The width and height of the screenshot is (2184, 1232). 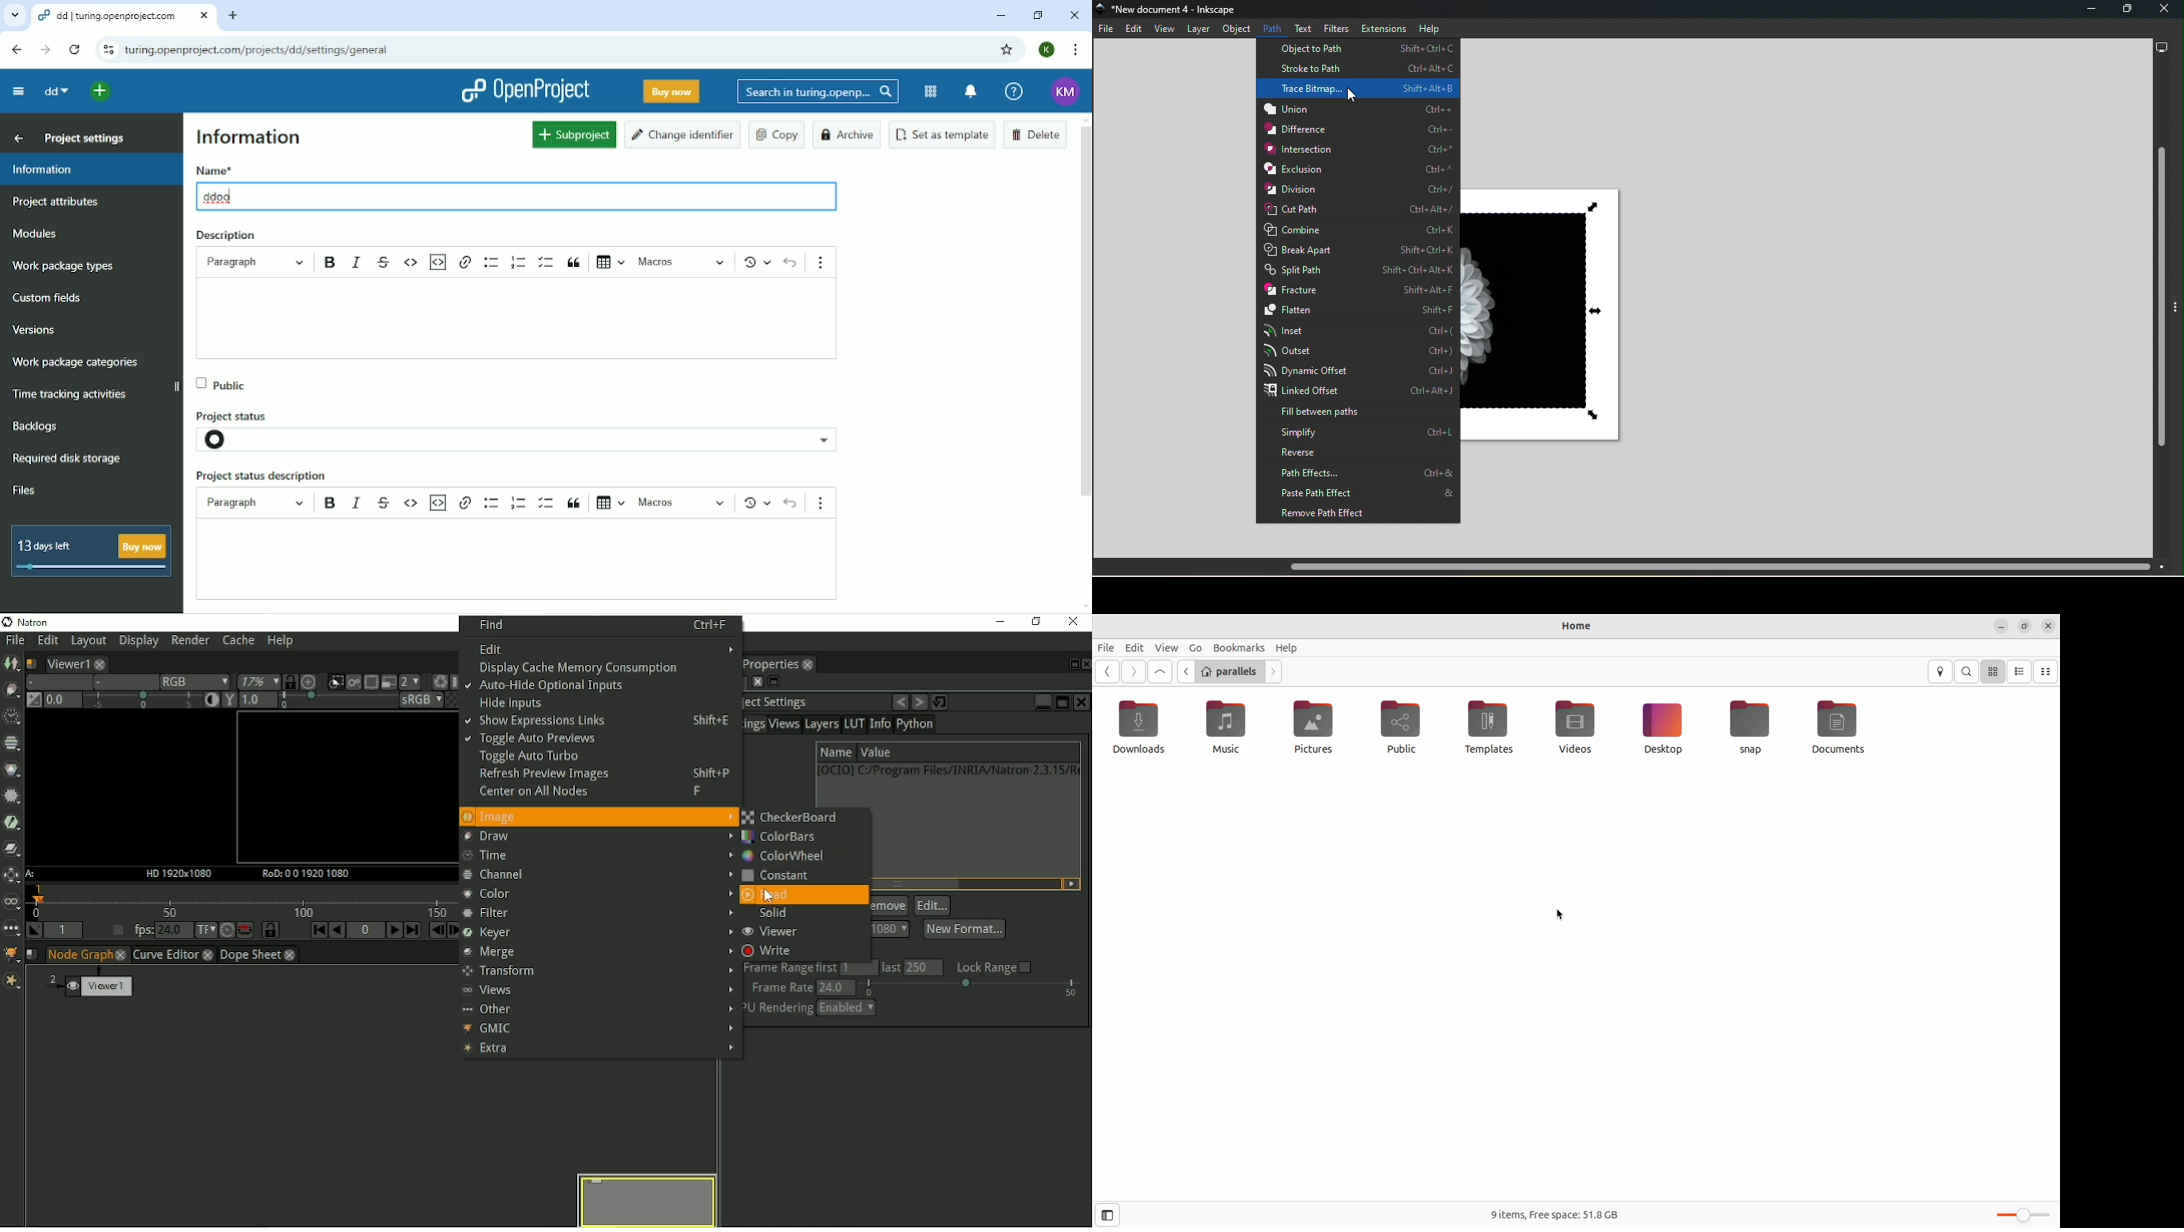 What do you see at coordinates (1358, 390) in the screenshot?
I see `Linked offset` at bounding box center [1358, 390].